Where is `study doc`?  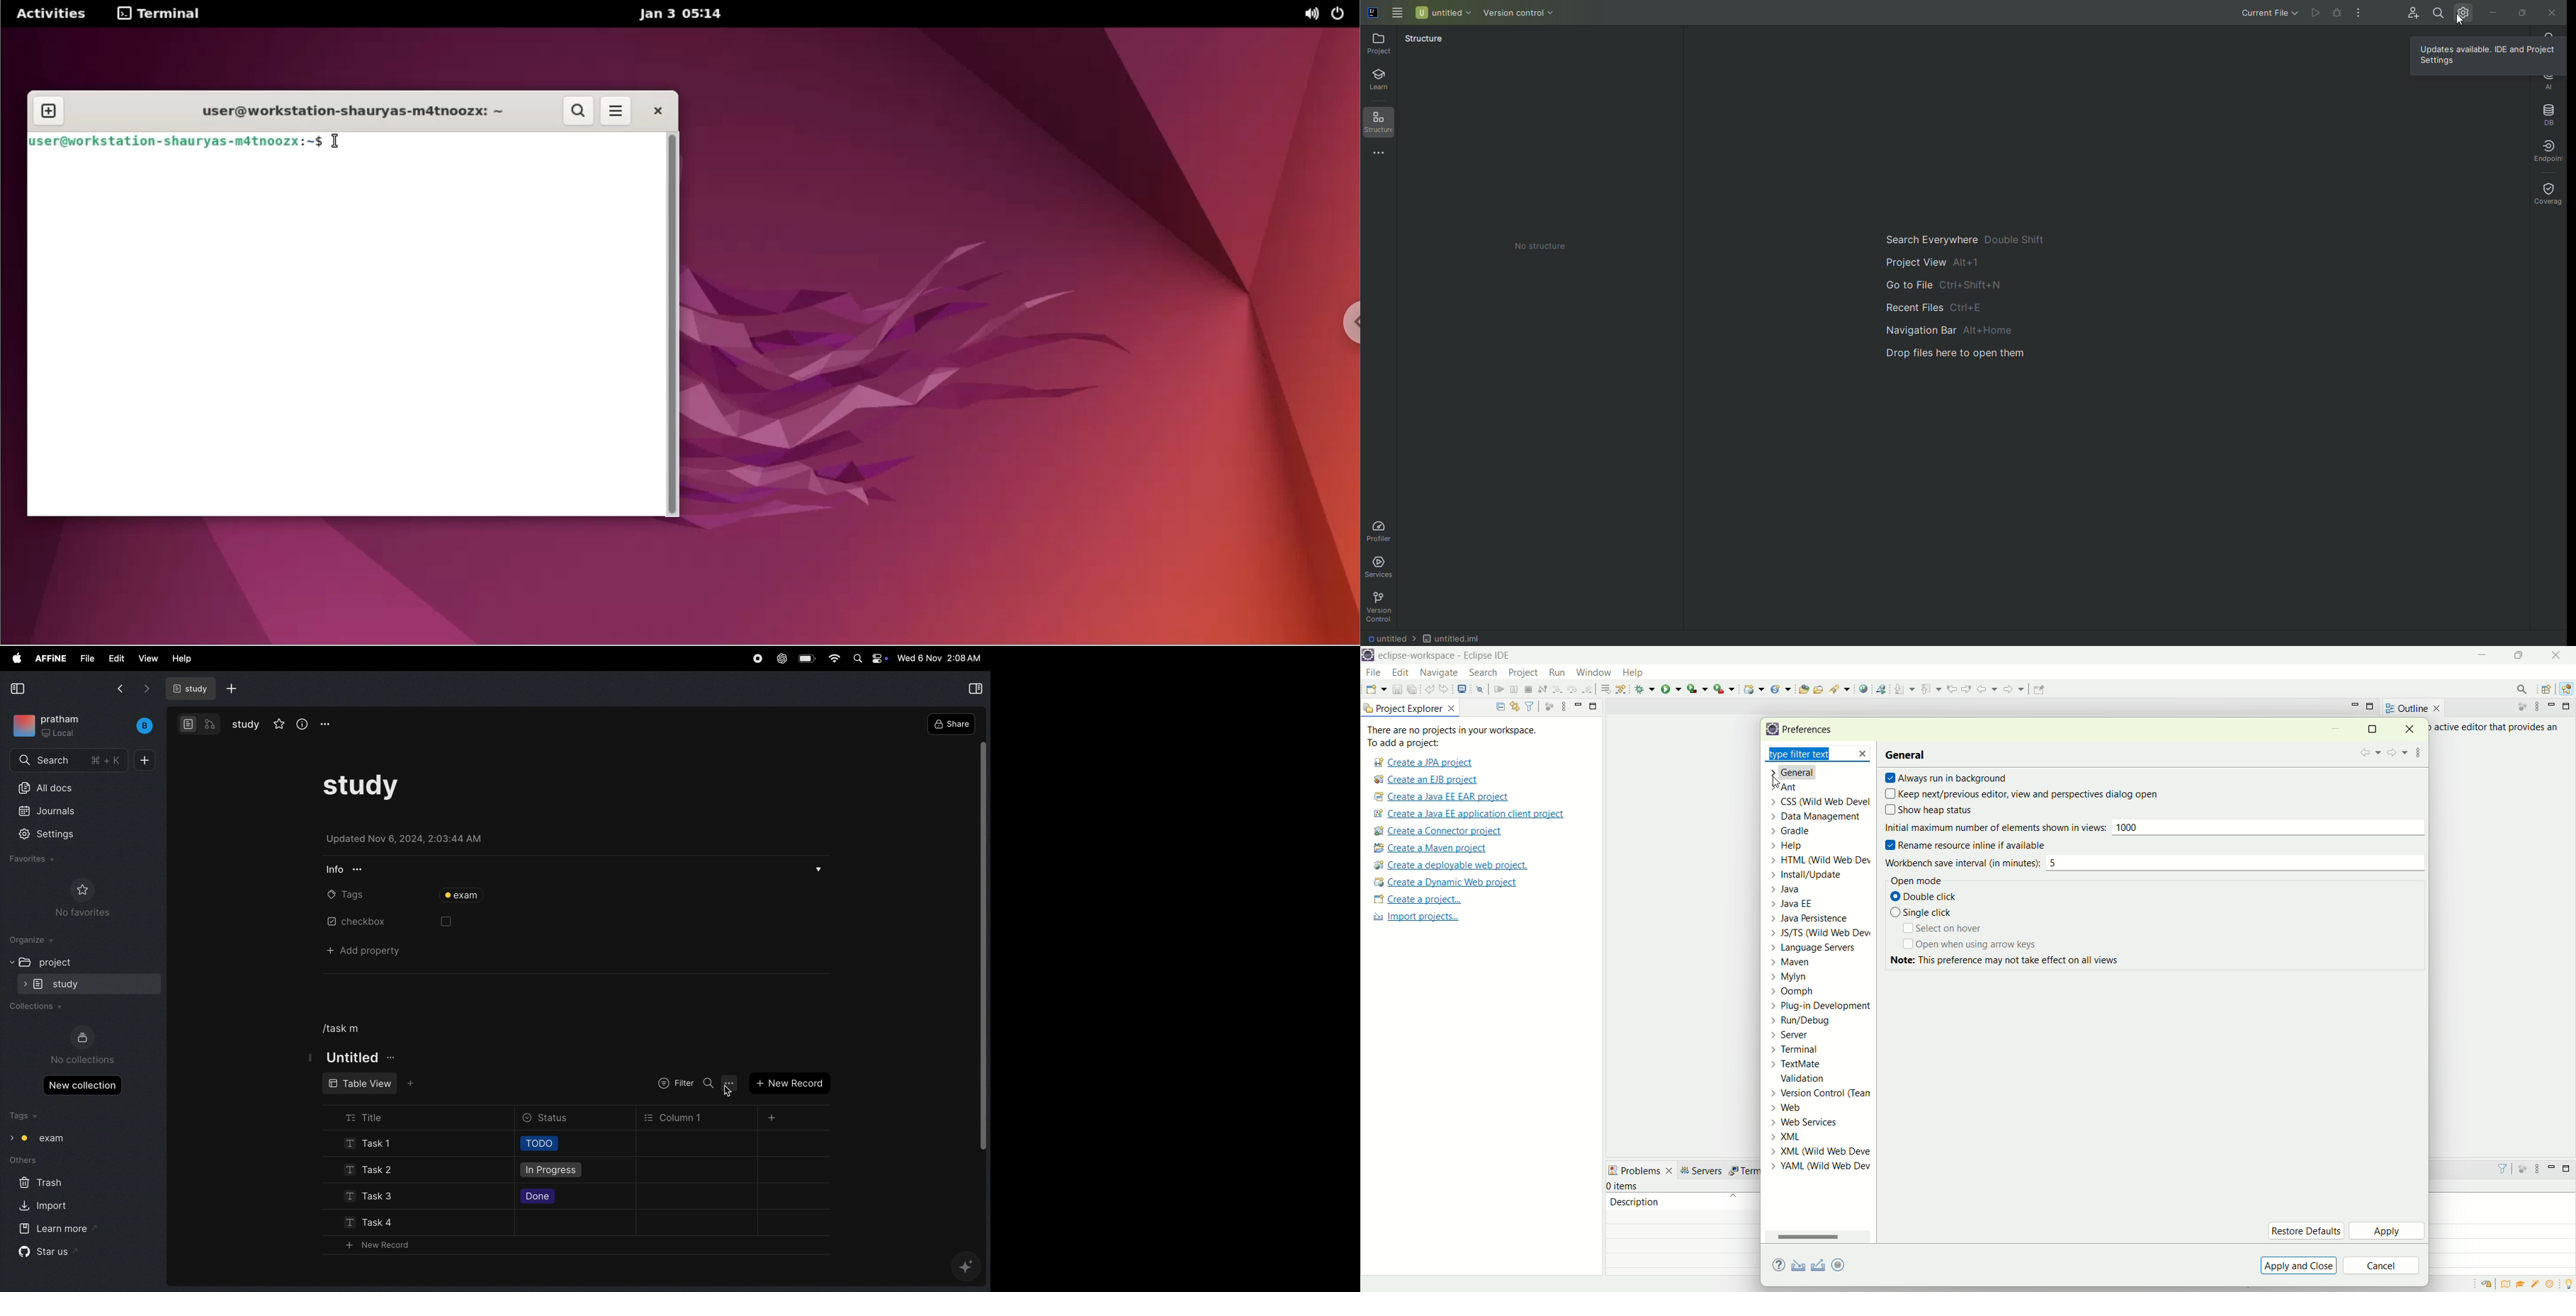 study doc is located at coordinates (194, 689).